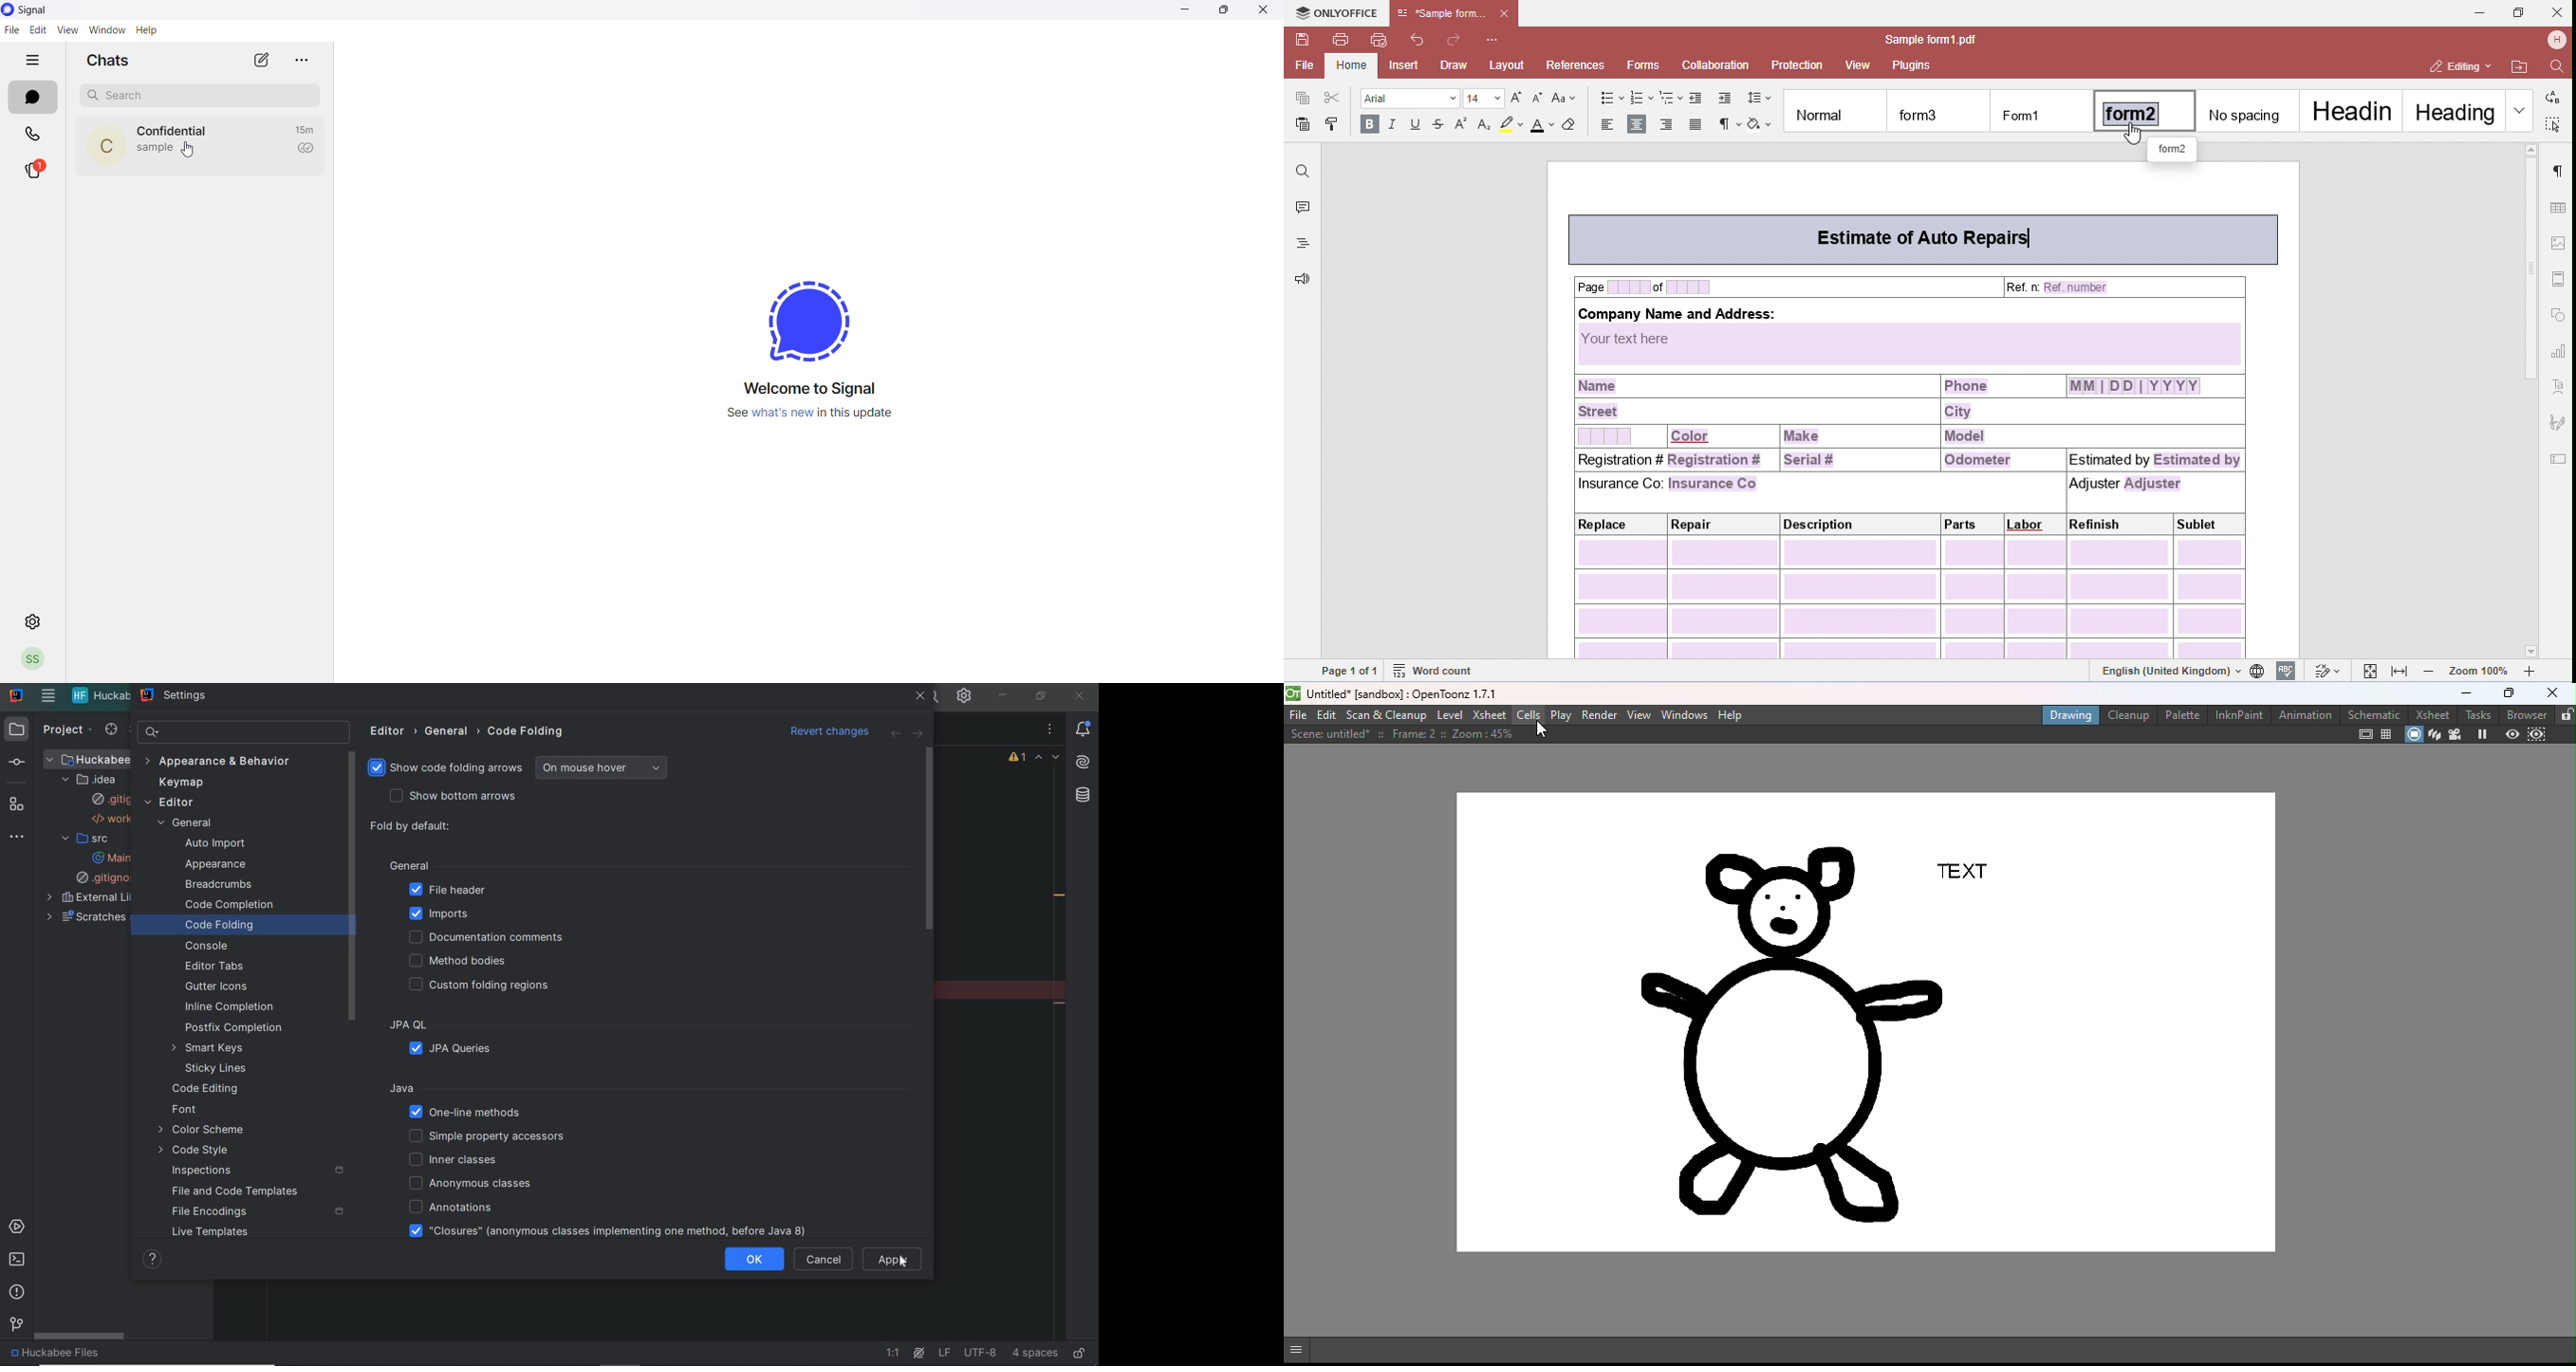 Image resolution: width=2576 pixels, height=1372 pixels. I want to click on one-line methods, so click(469, 1113).